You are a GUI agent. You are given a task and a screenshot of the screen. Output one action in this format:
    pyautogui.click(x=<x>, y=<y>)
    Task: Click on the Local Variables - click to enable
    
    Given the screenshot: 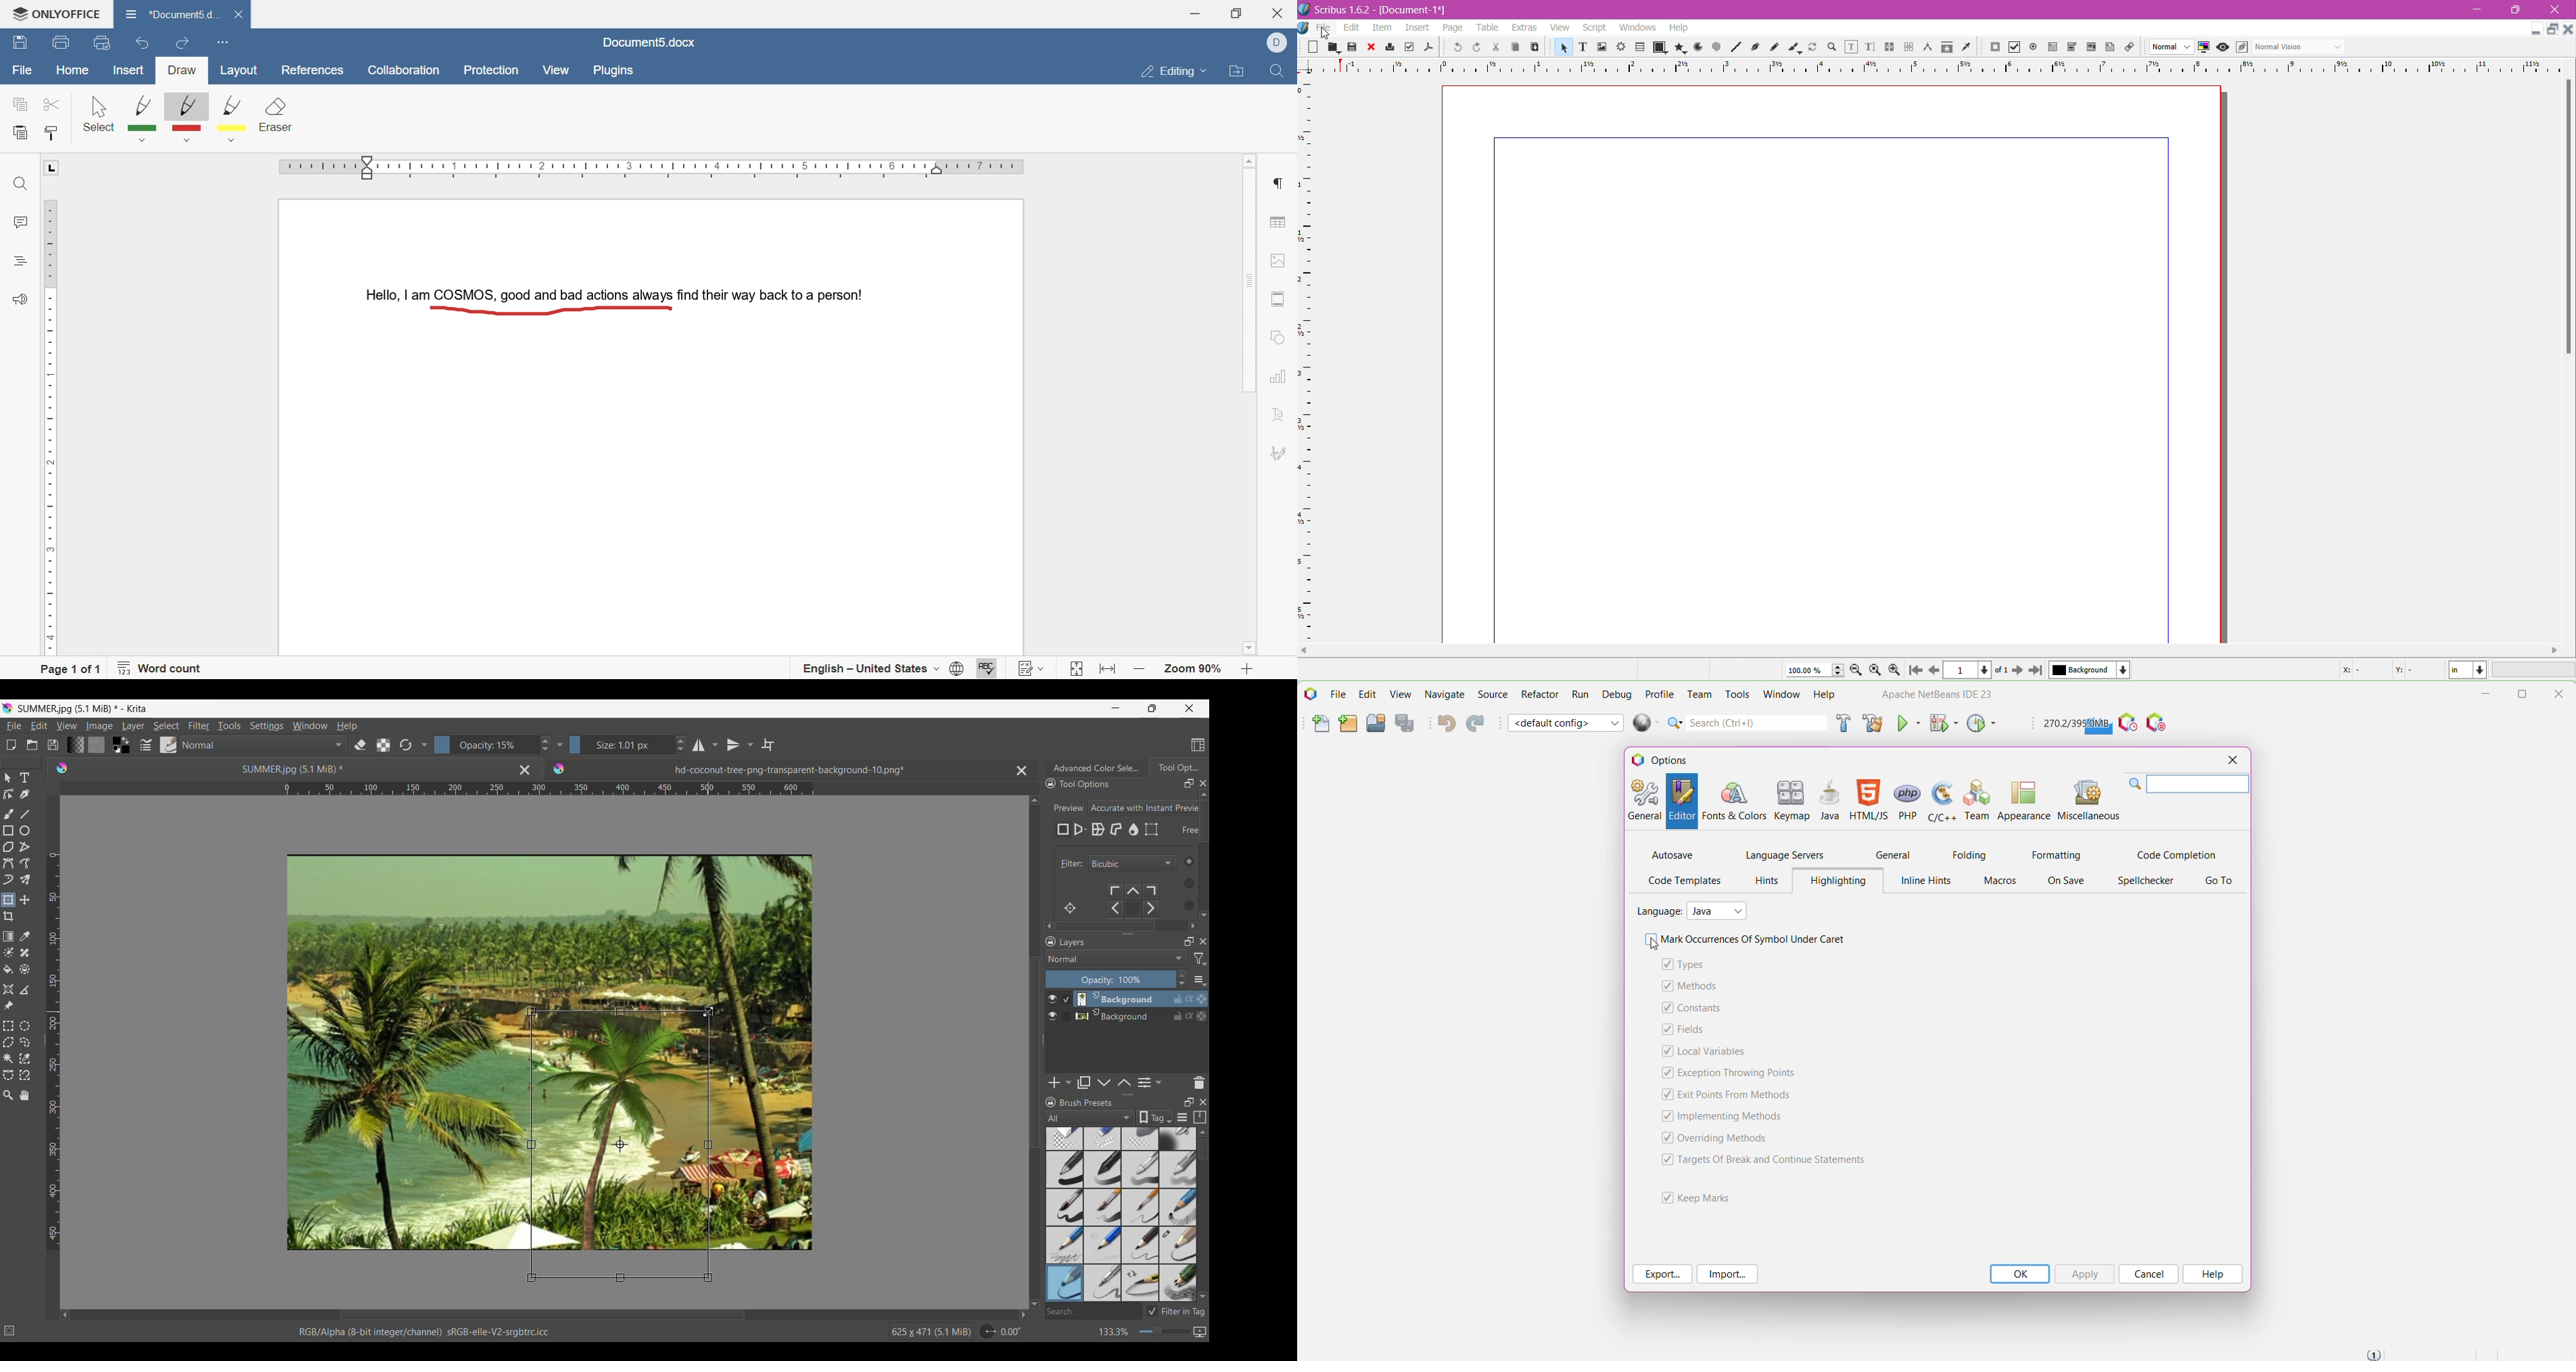 What is the action you would take?
    pyautogui.click(x=1715, y=1051)
    